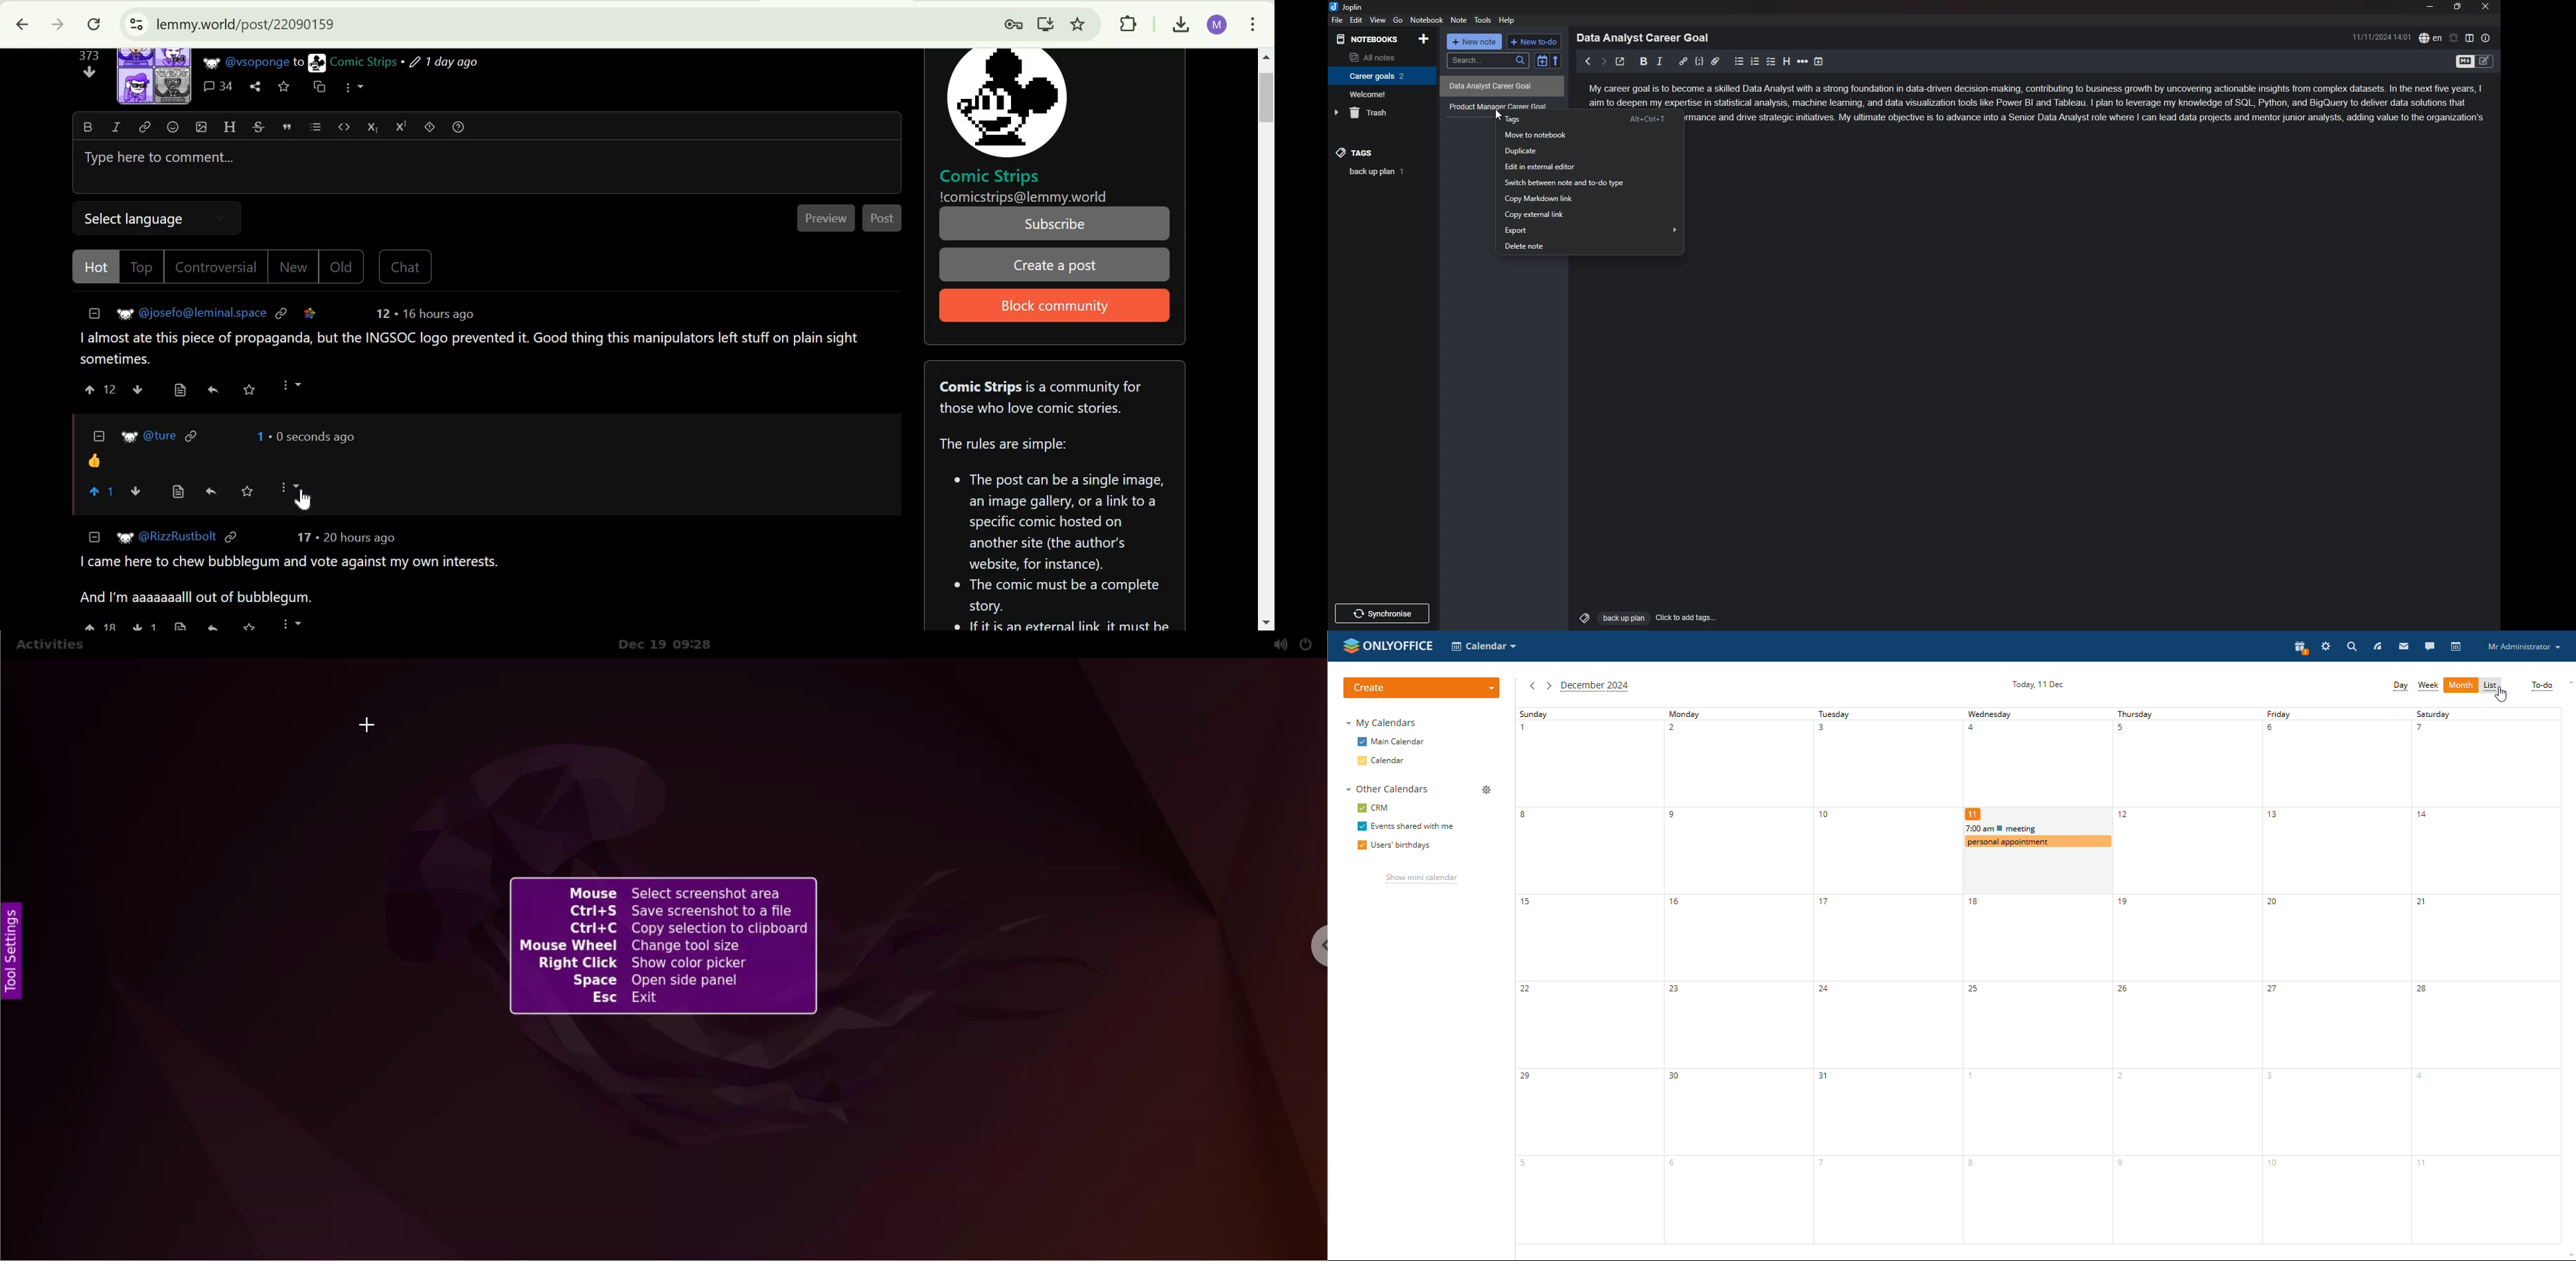 The image size is (2576, 1288). I want to click on edit, so click(1357, 20).